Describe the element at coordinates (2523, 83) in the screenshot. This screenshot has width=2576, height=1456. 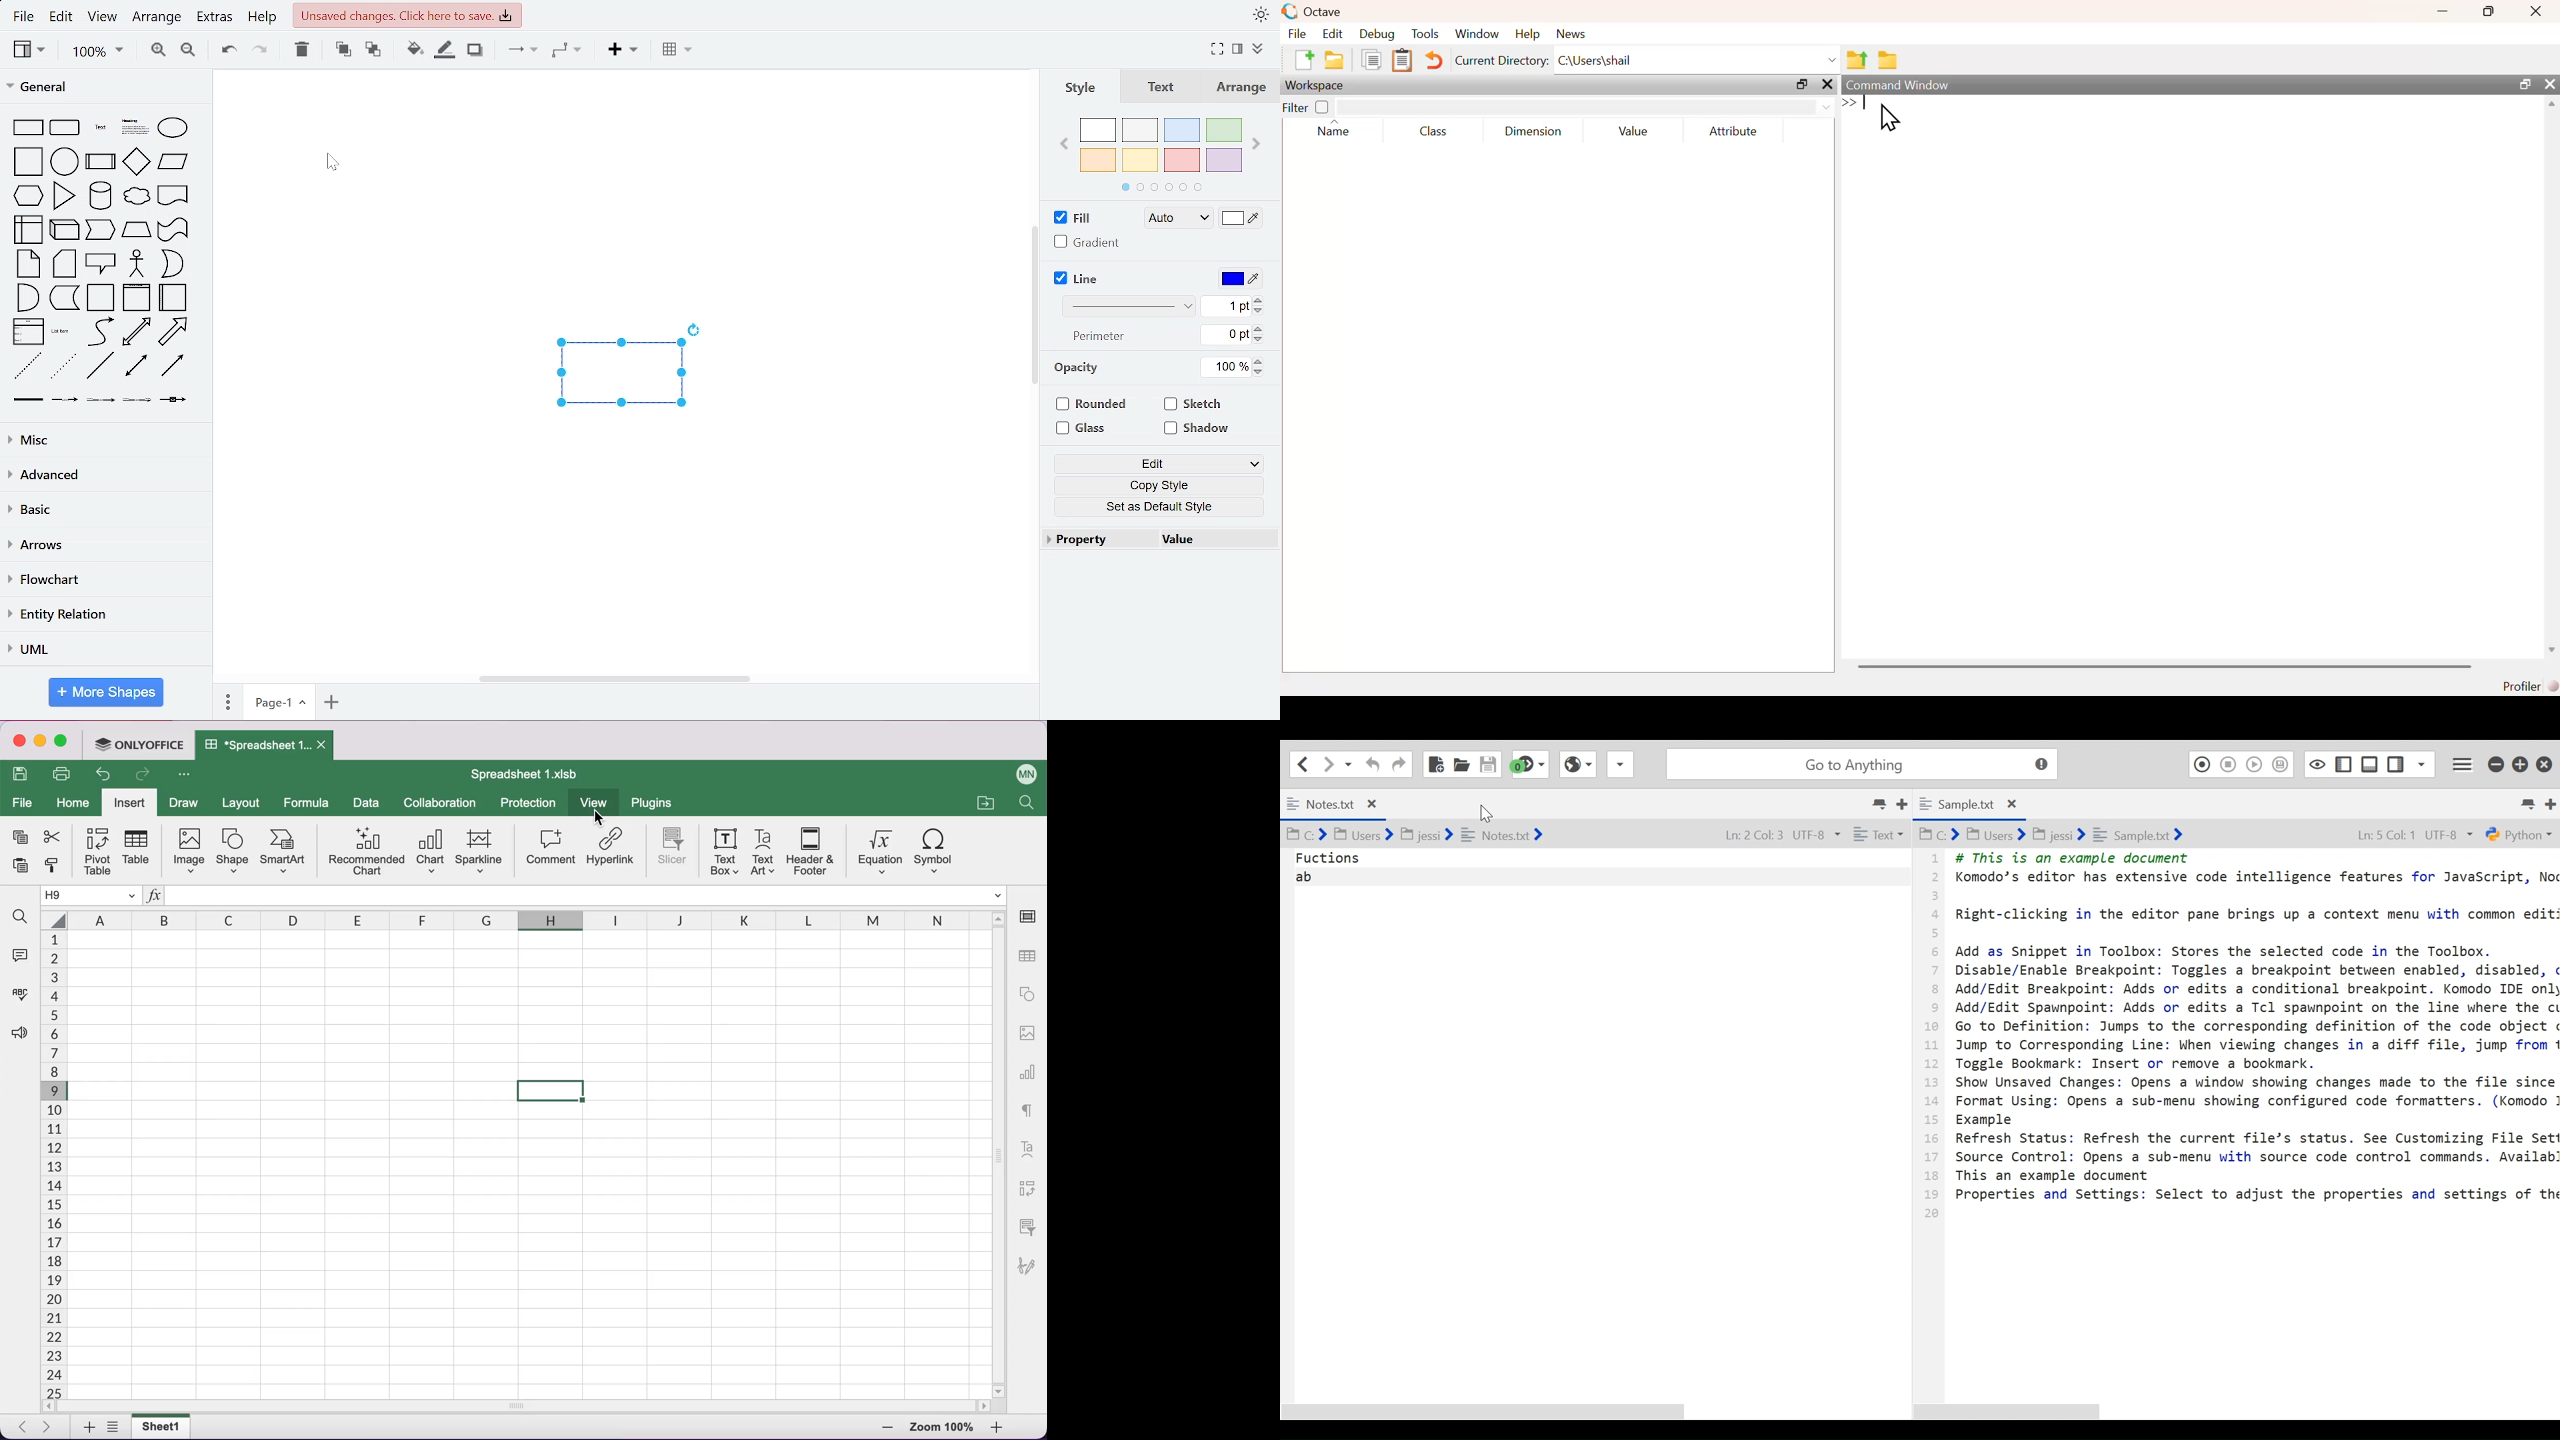
I see `maximize` at that location.